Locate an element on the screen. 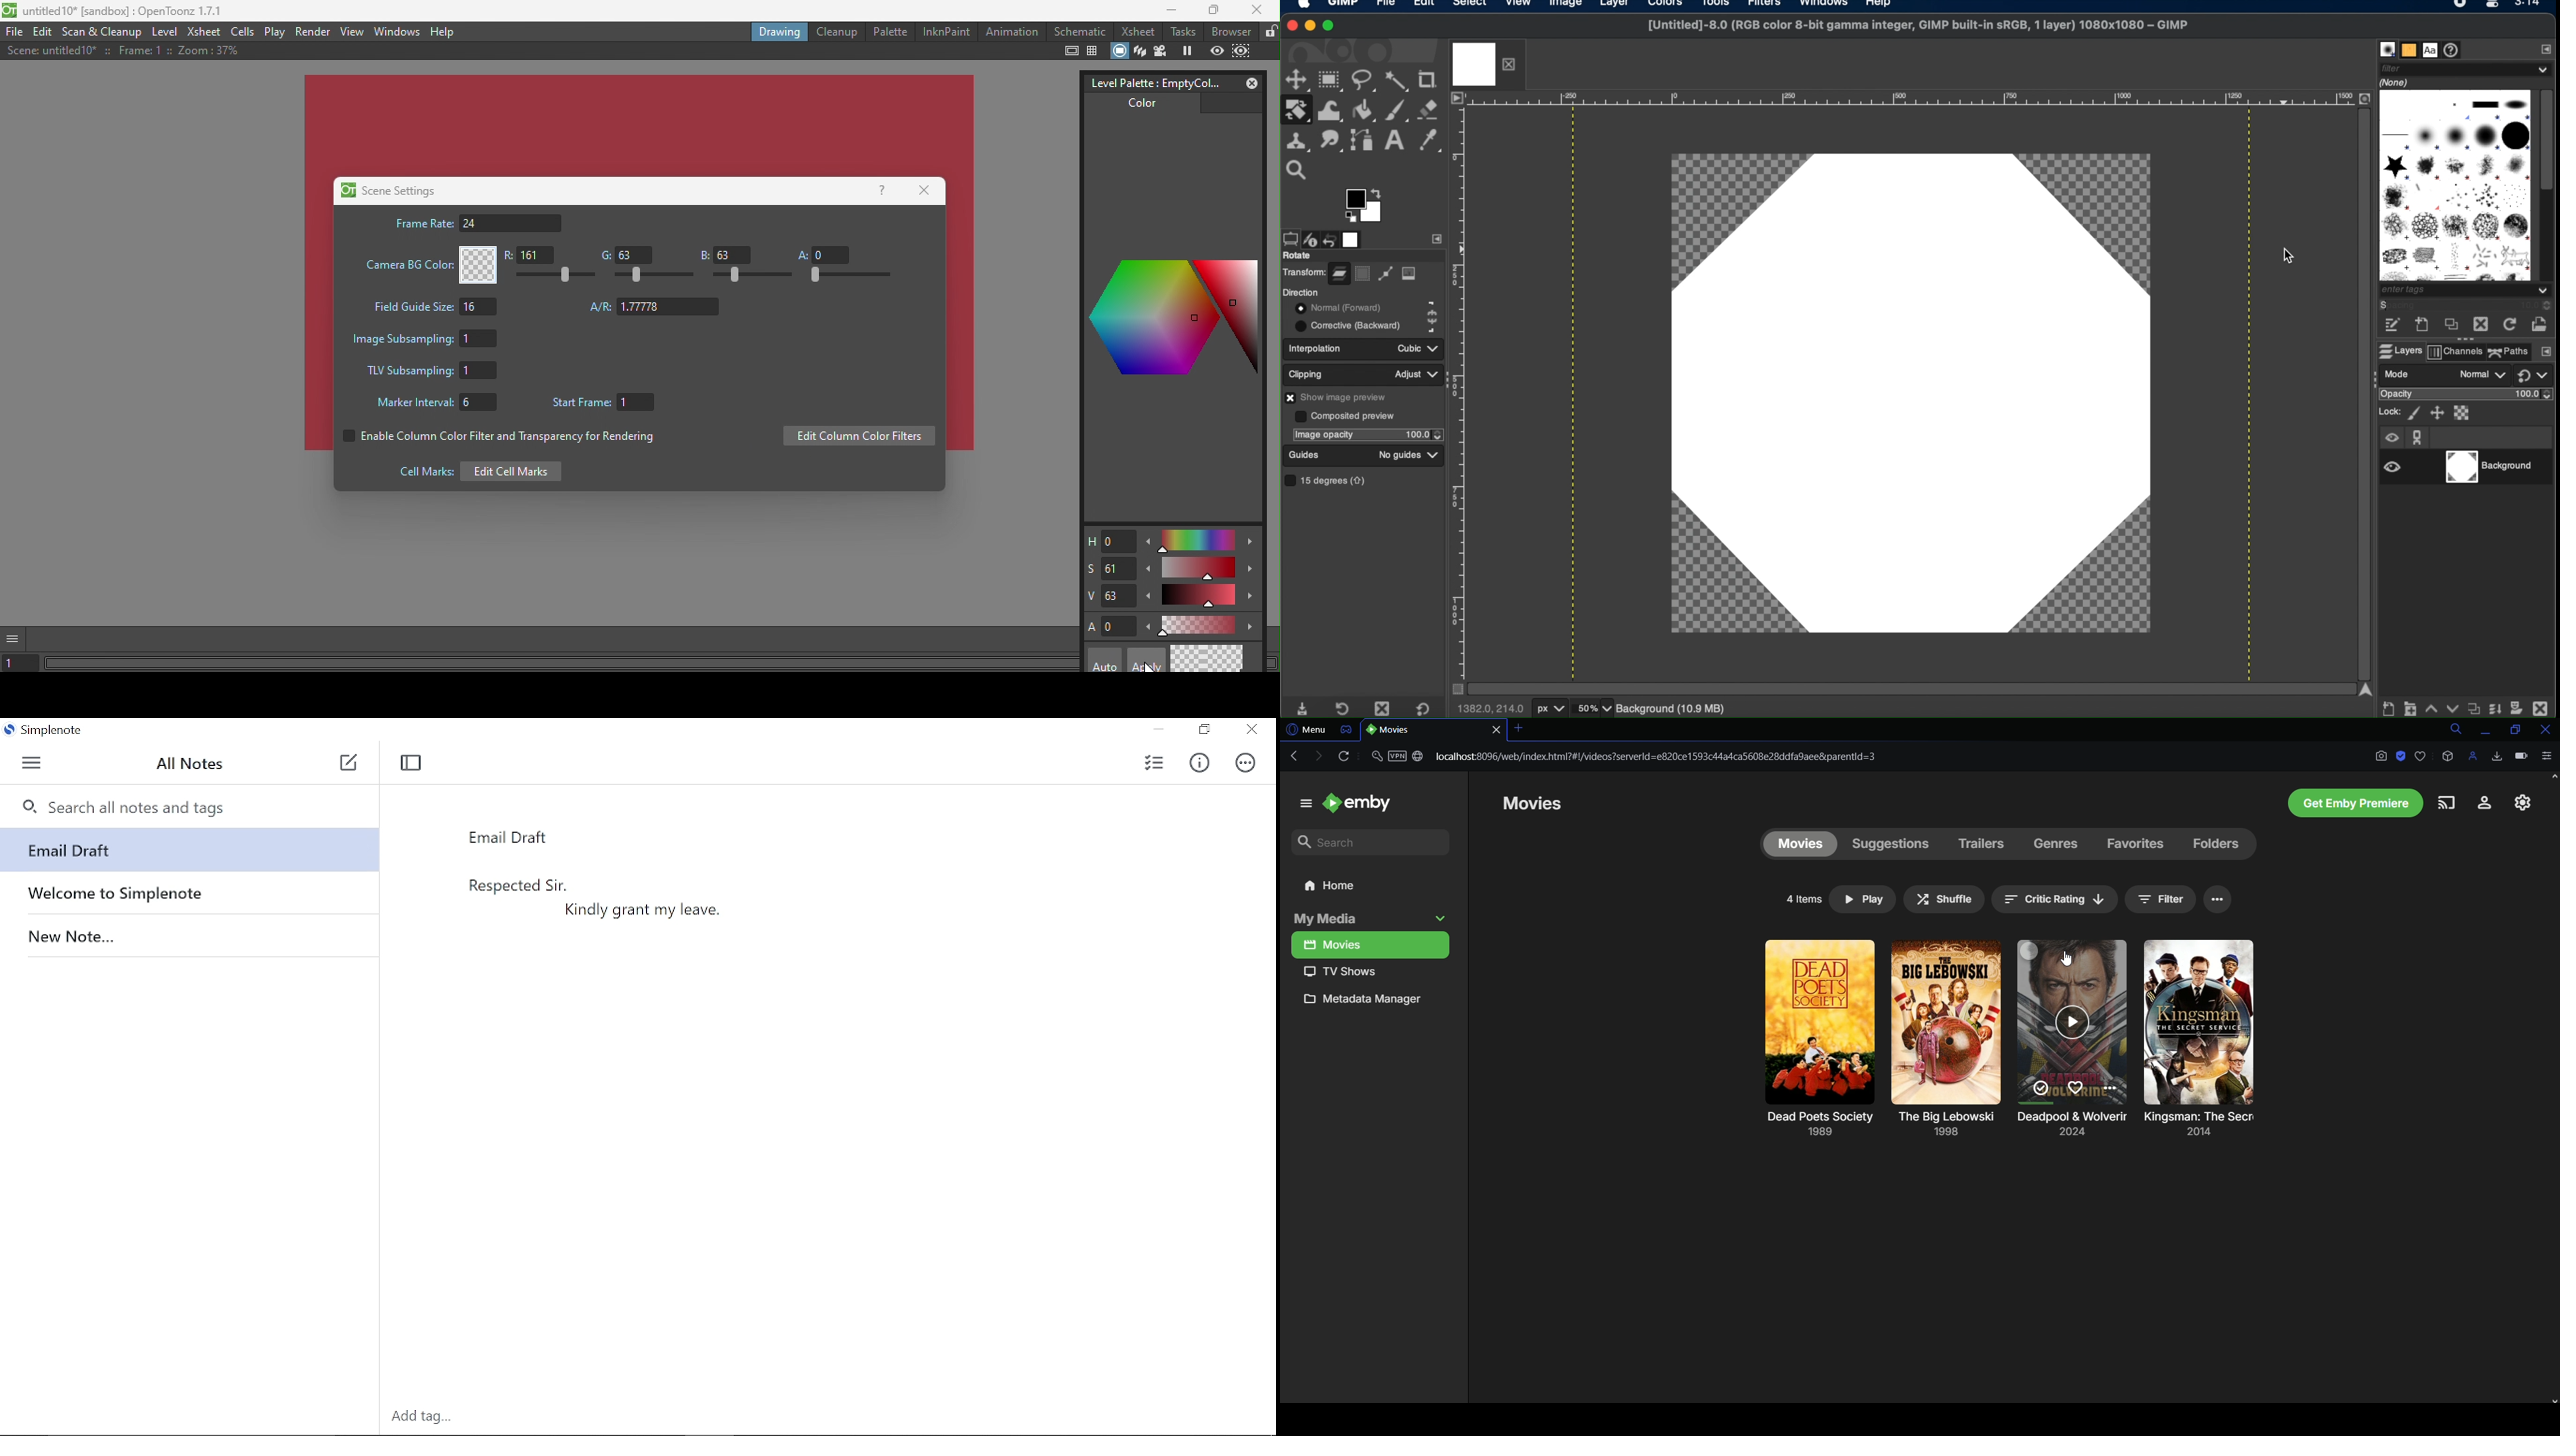 Image resolution: width=2576 pixels, height=1456 pixels. Movies is located at coordinates (1544, 805).